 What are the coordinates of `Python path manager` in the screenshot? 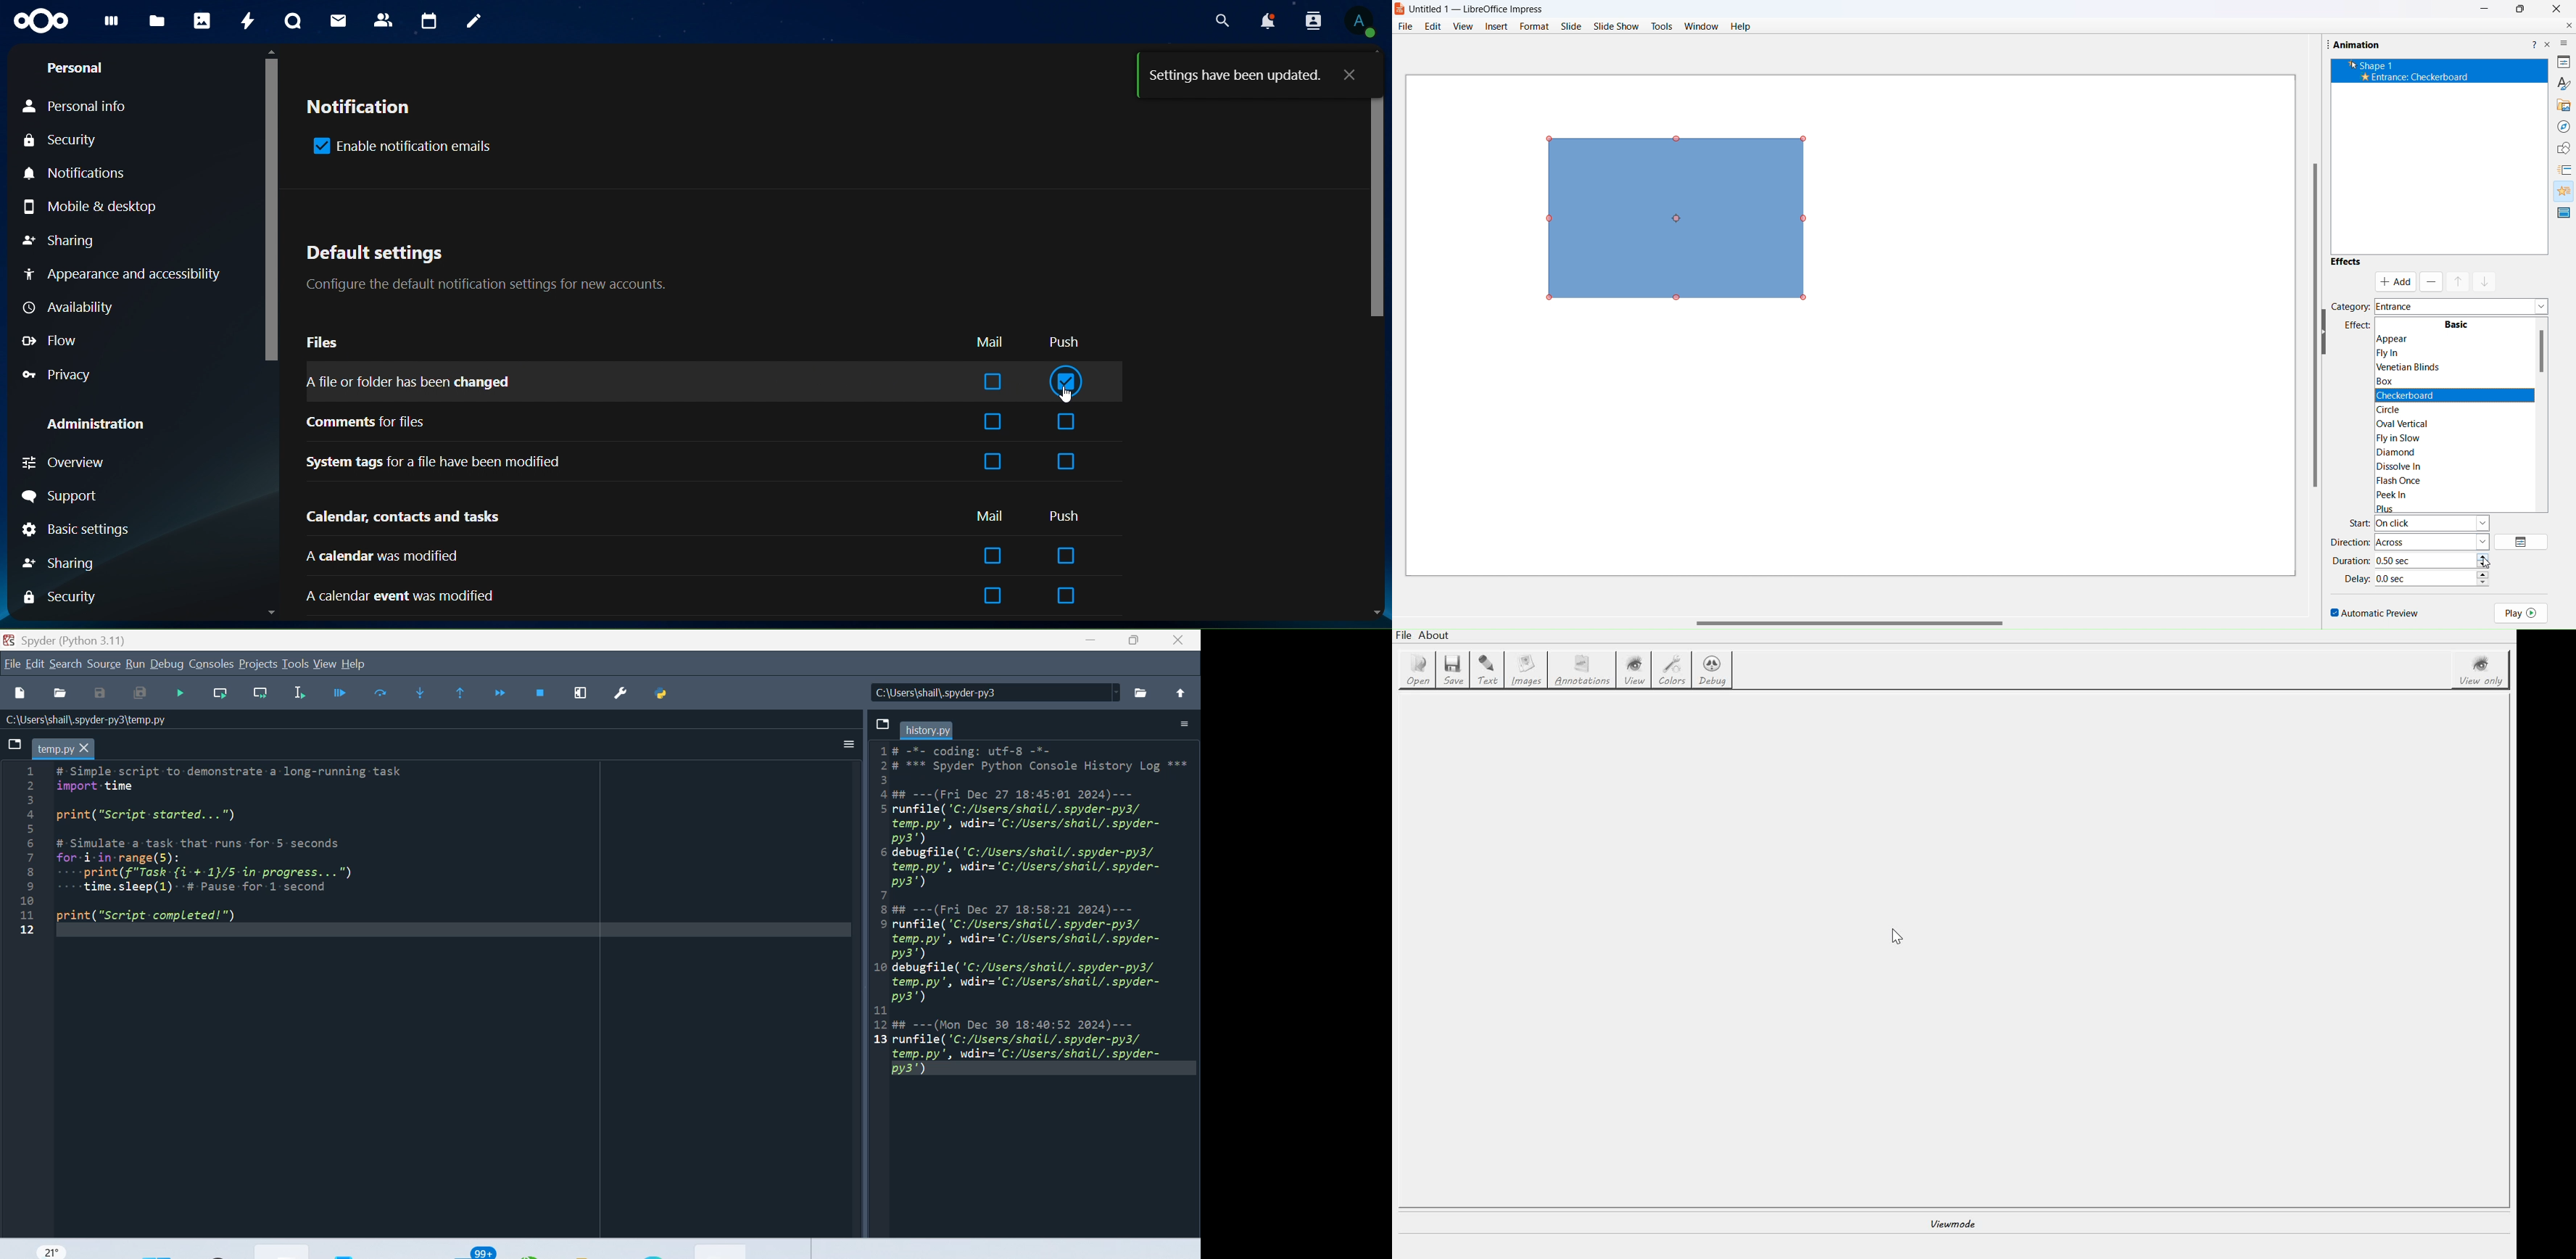 It's located at (671, 693).